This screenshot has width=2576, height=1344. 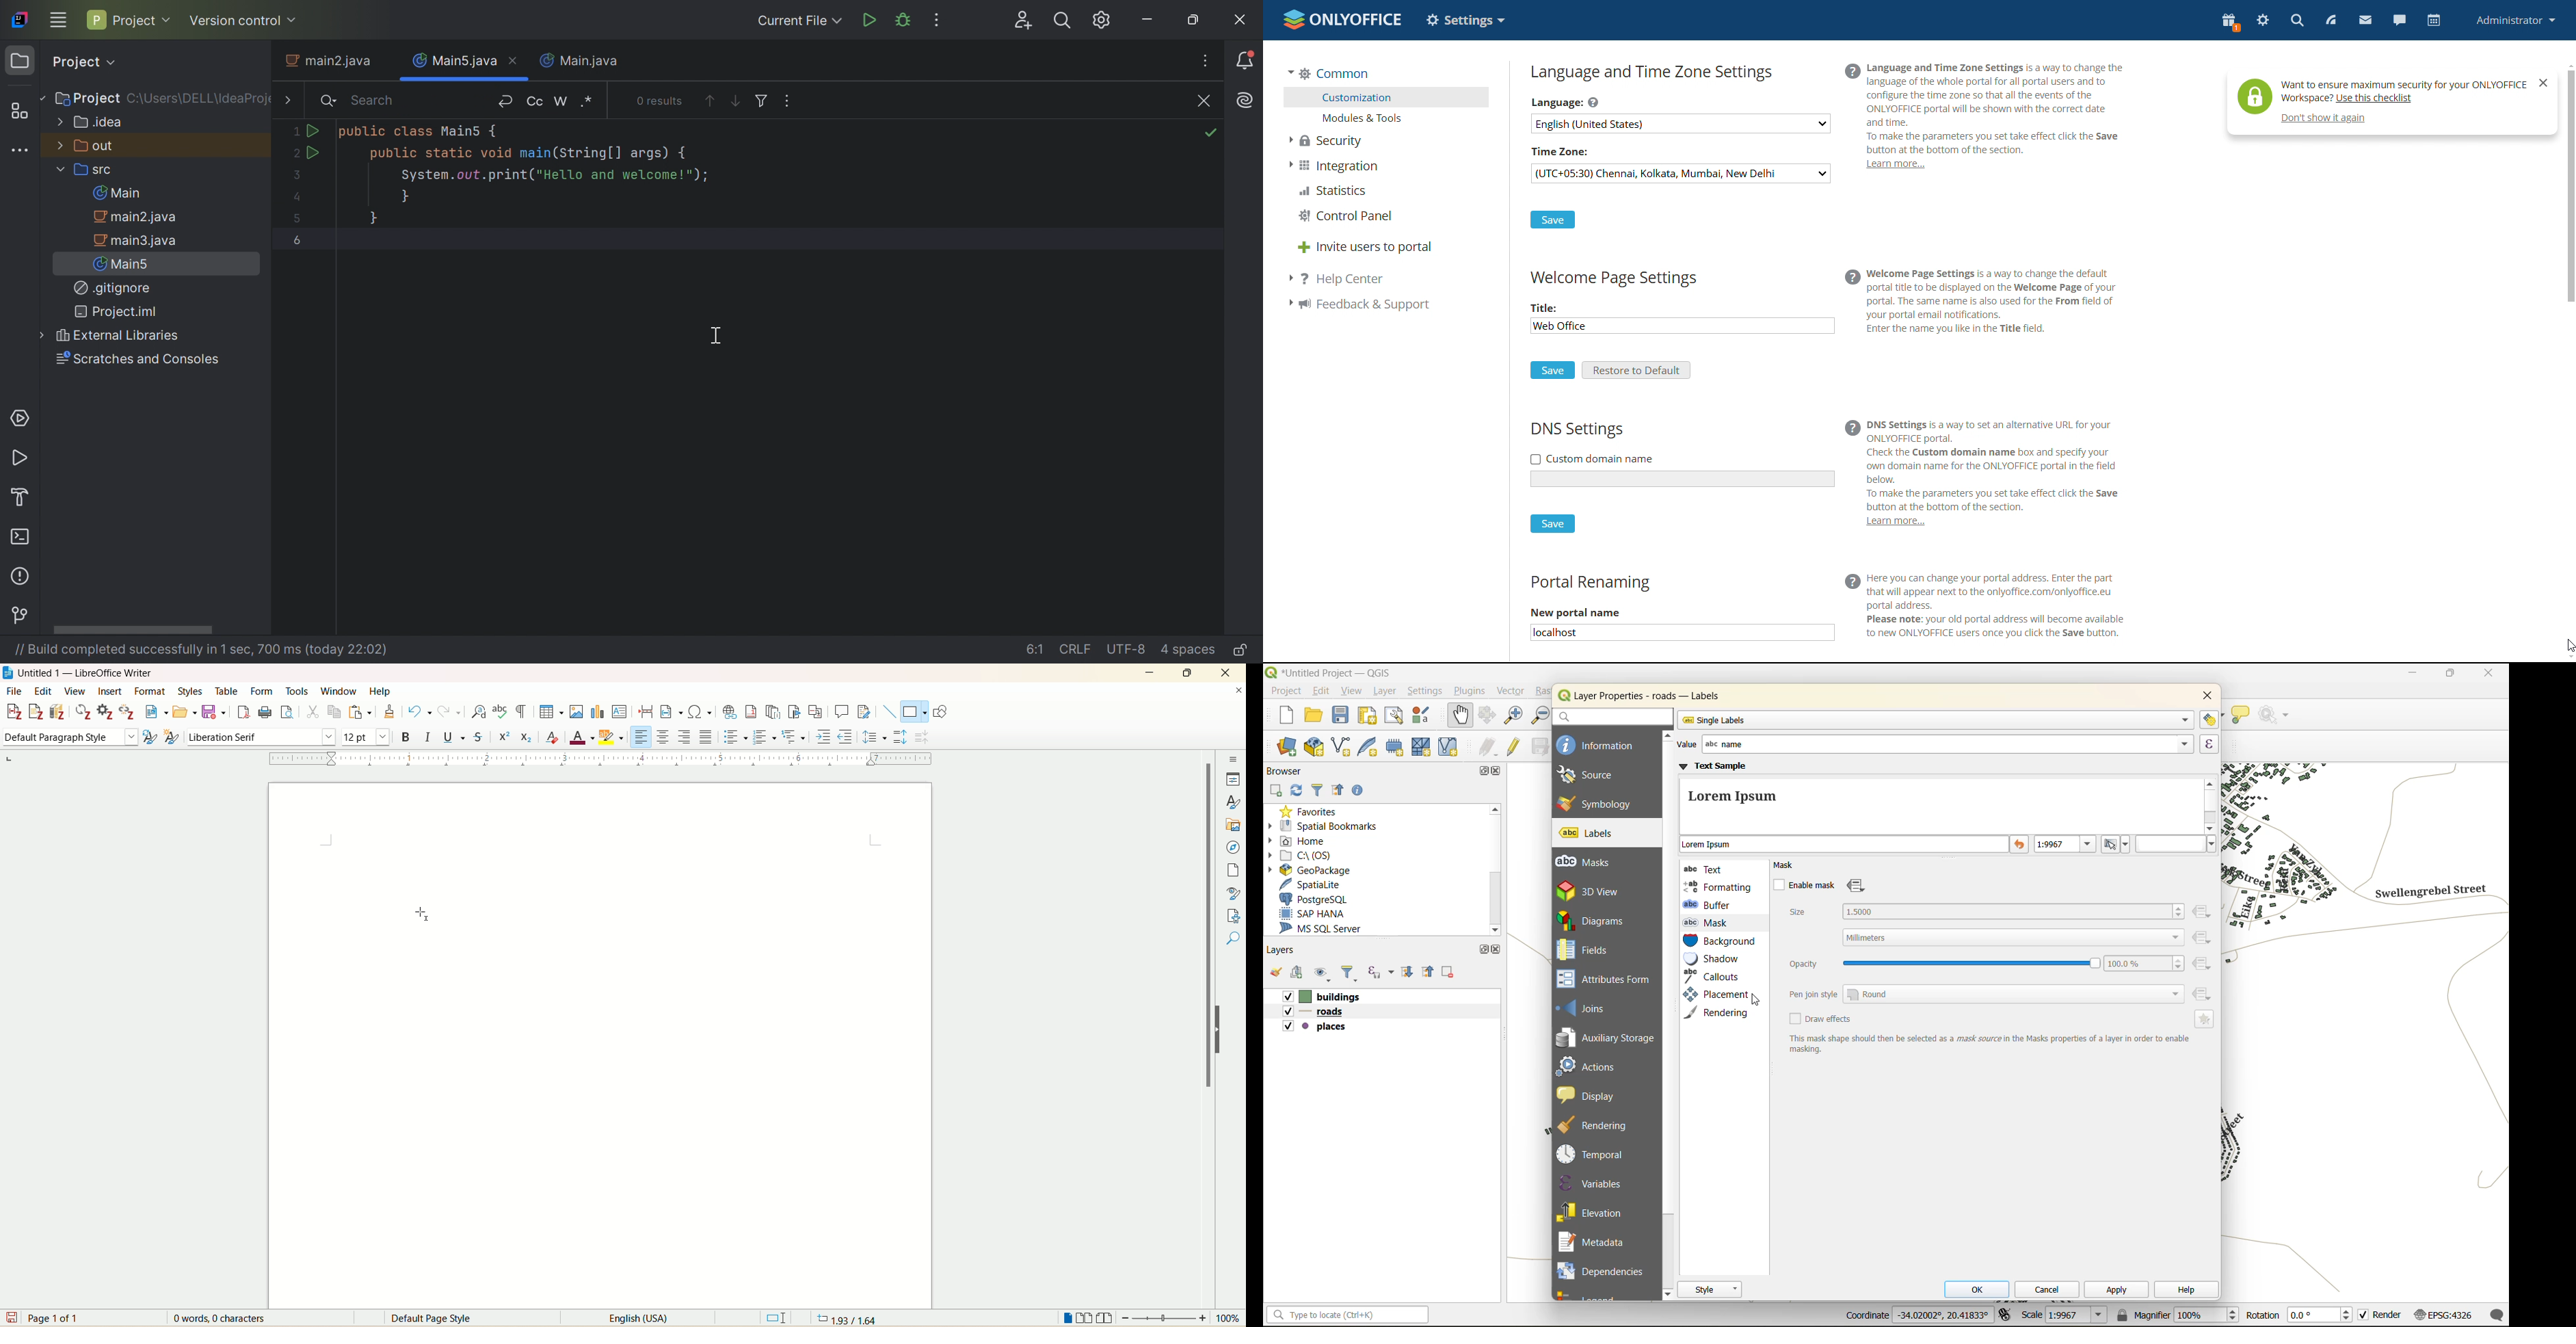 I want to click on enable properties, so click(x=1360, y=791).